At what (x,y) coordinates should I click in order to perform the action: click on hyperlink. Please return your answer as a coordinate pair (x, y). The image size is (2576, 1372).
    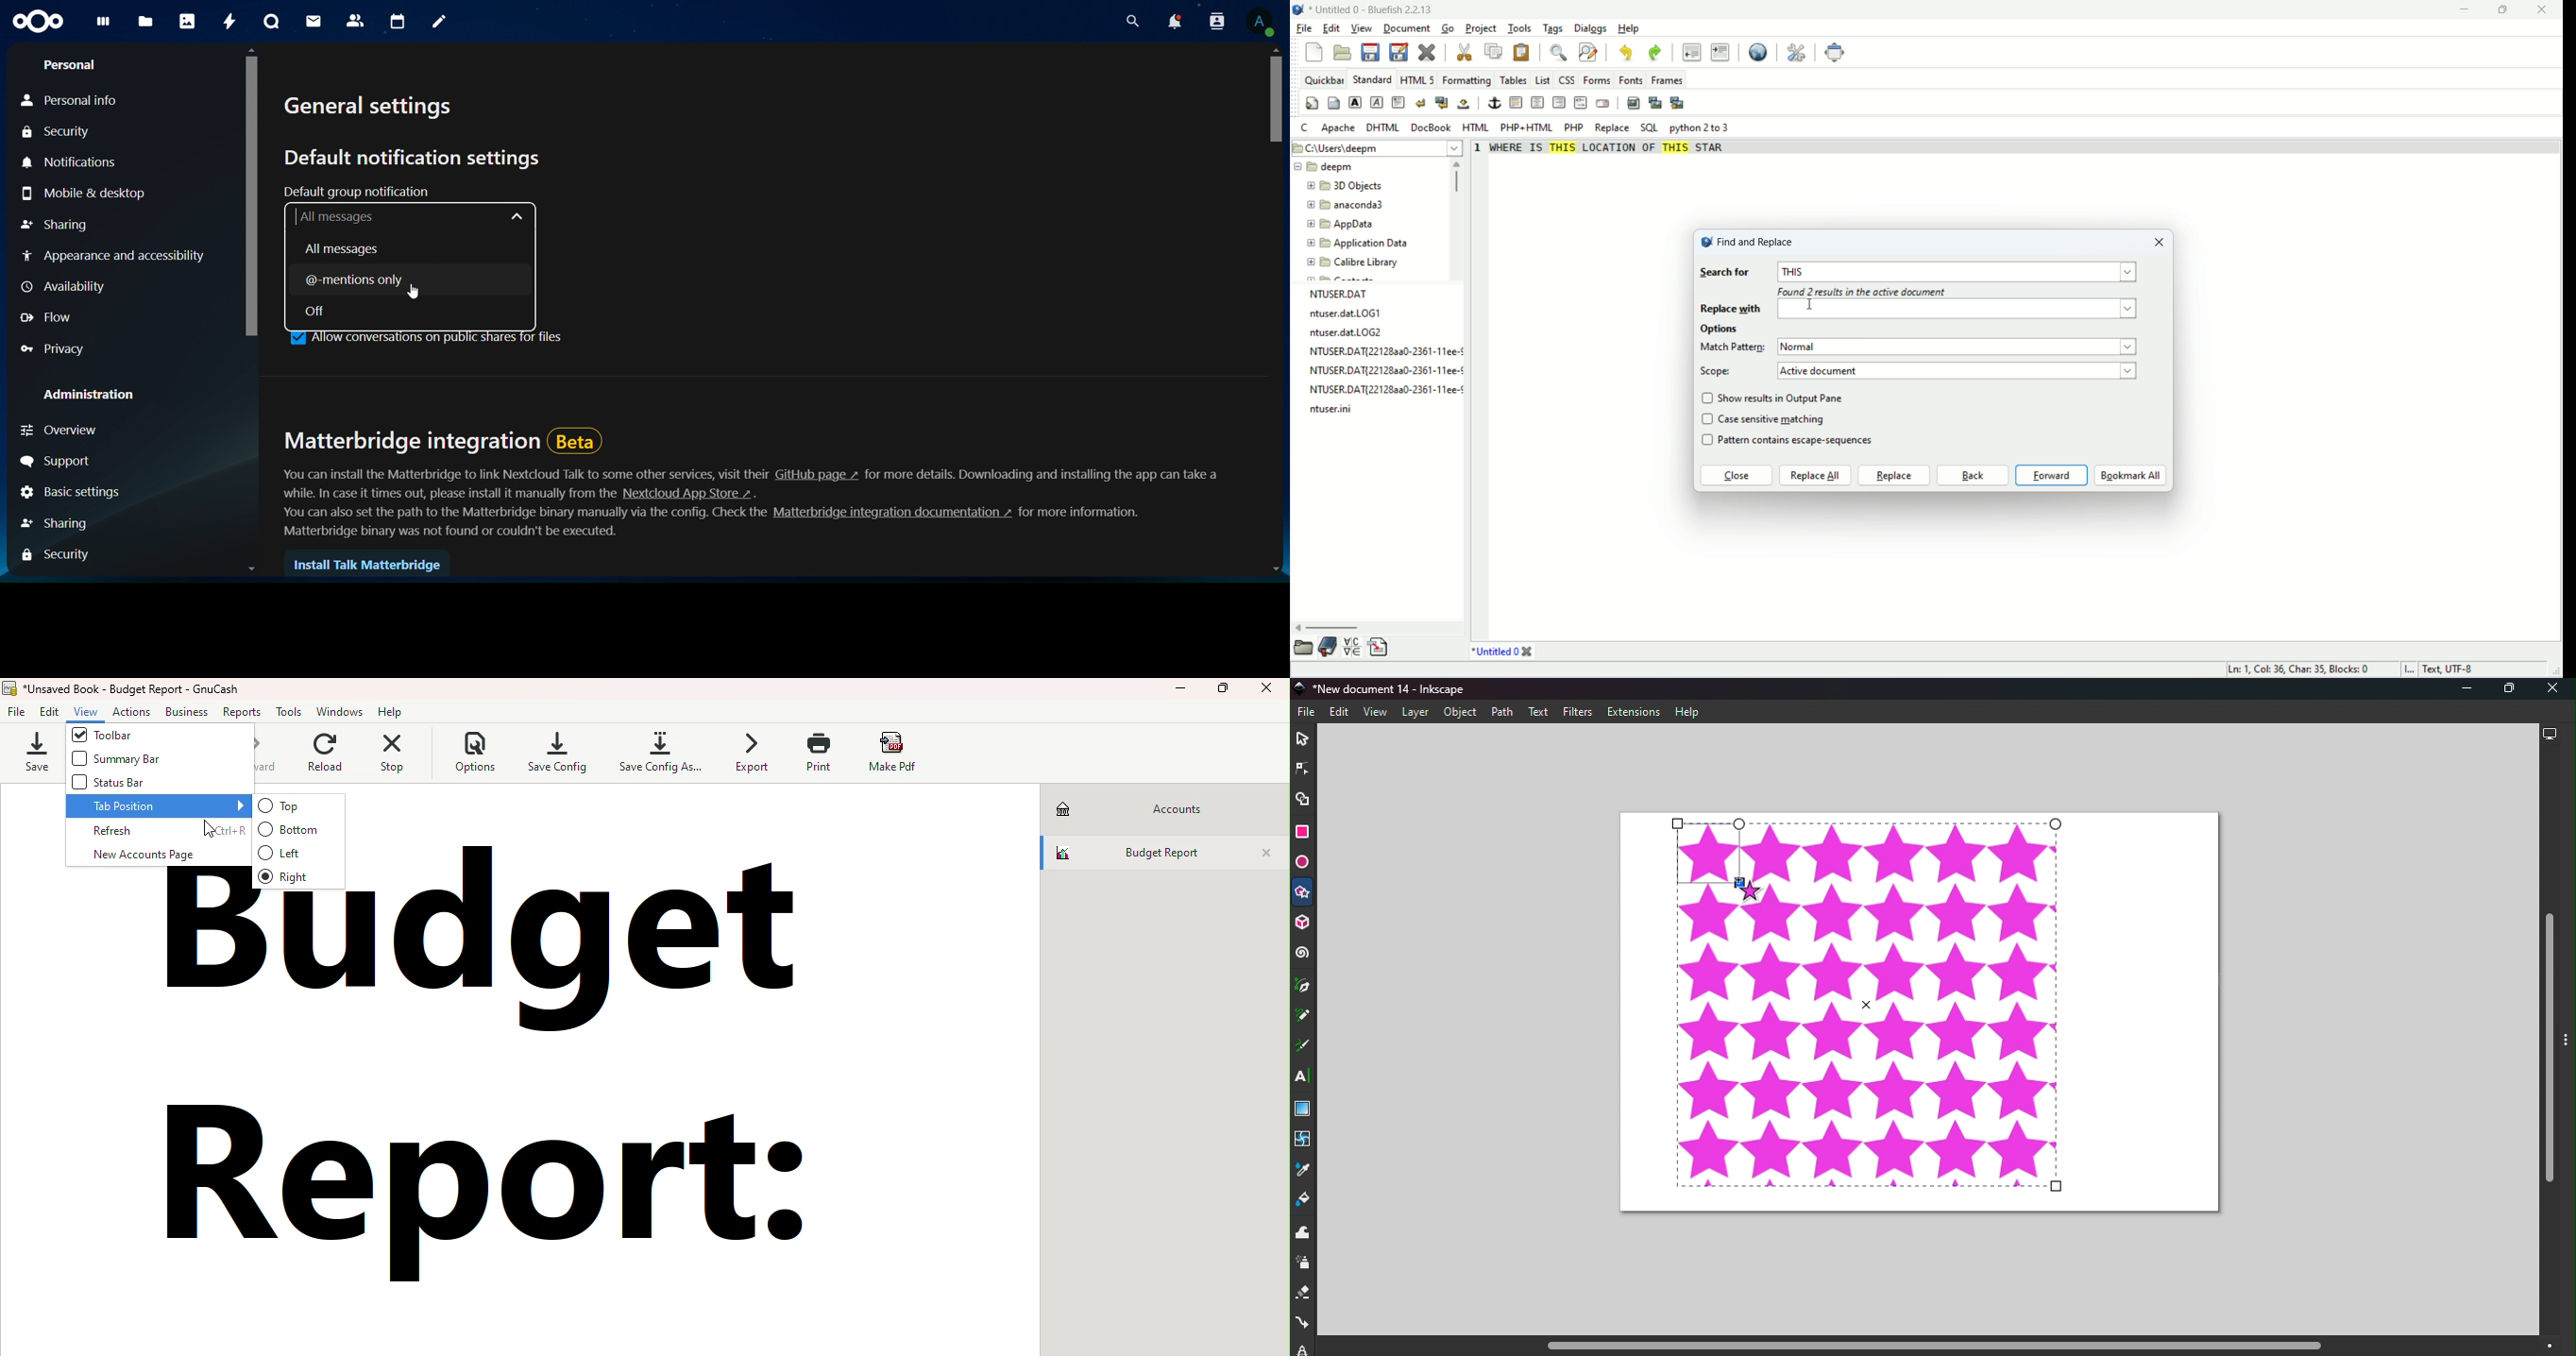
    Looking at the image, I should click on (687, 495).